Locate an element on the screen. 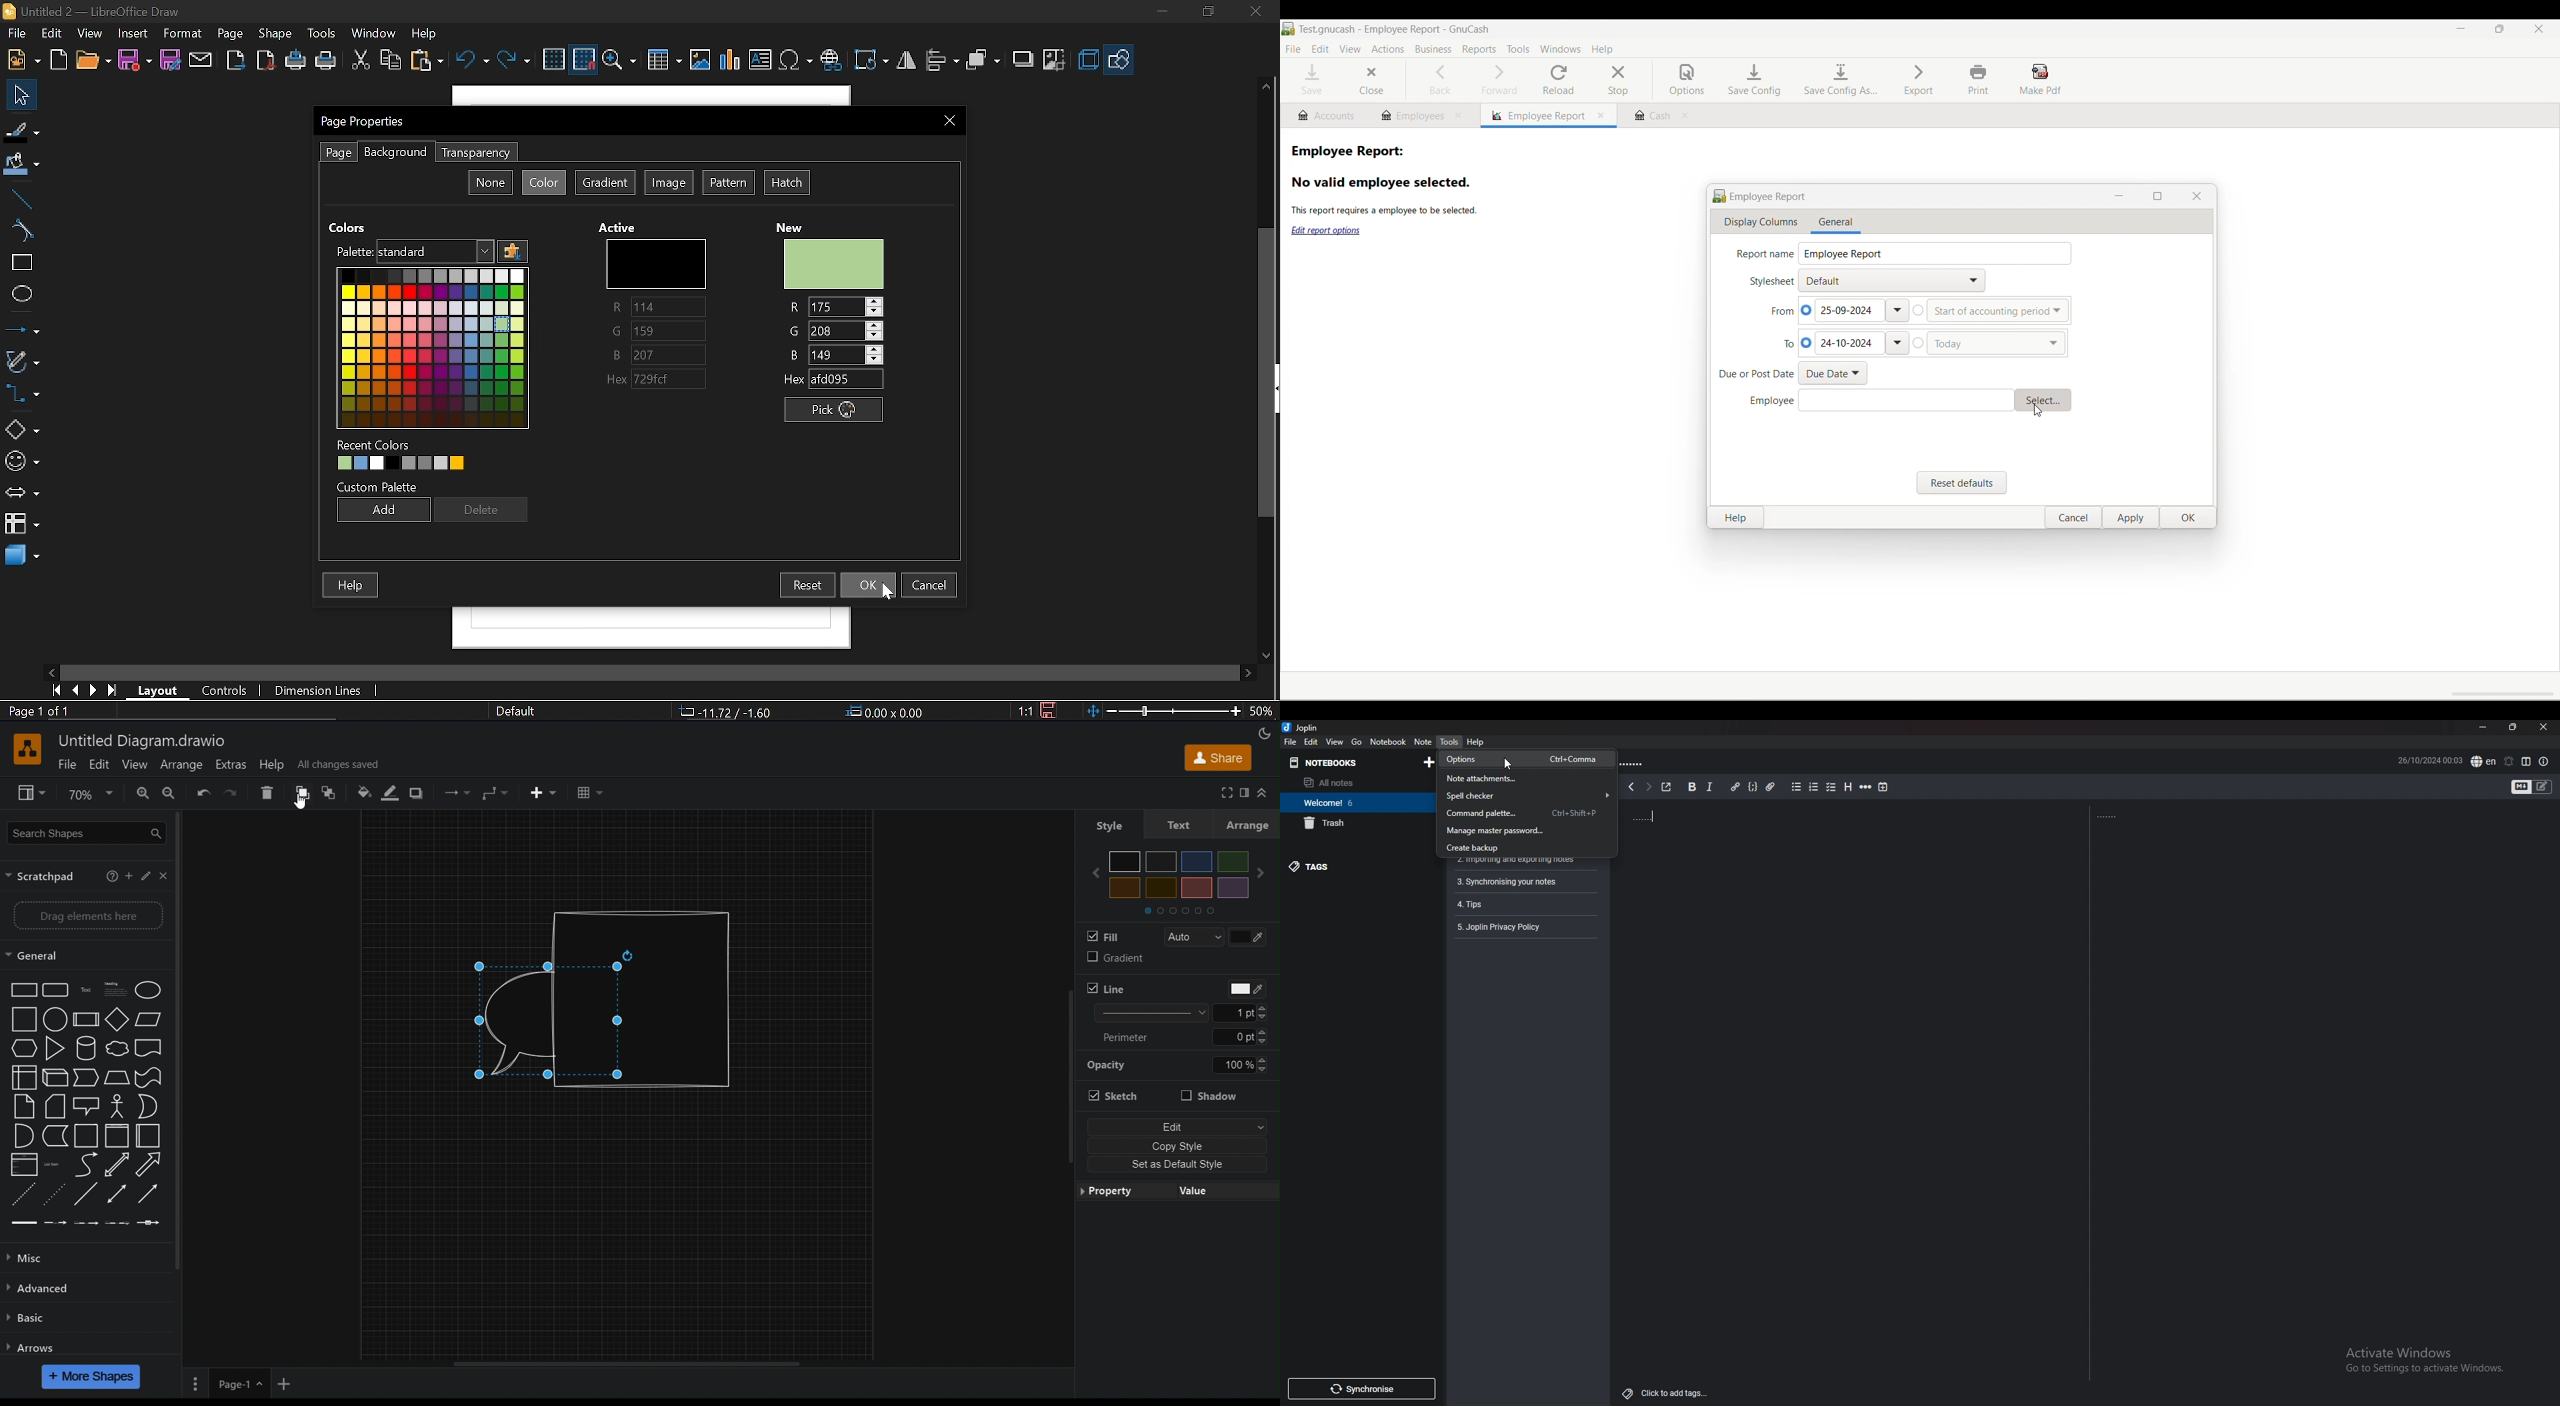 The height and width of the screenshot is (1428, 2576). checkbox is located at coordinates (1831, 786).